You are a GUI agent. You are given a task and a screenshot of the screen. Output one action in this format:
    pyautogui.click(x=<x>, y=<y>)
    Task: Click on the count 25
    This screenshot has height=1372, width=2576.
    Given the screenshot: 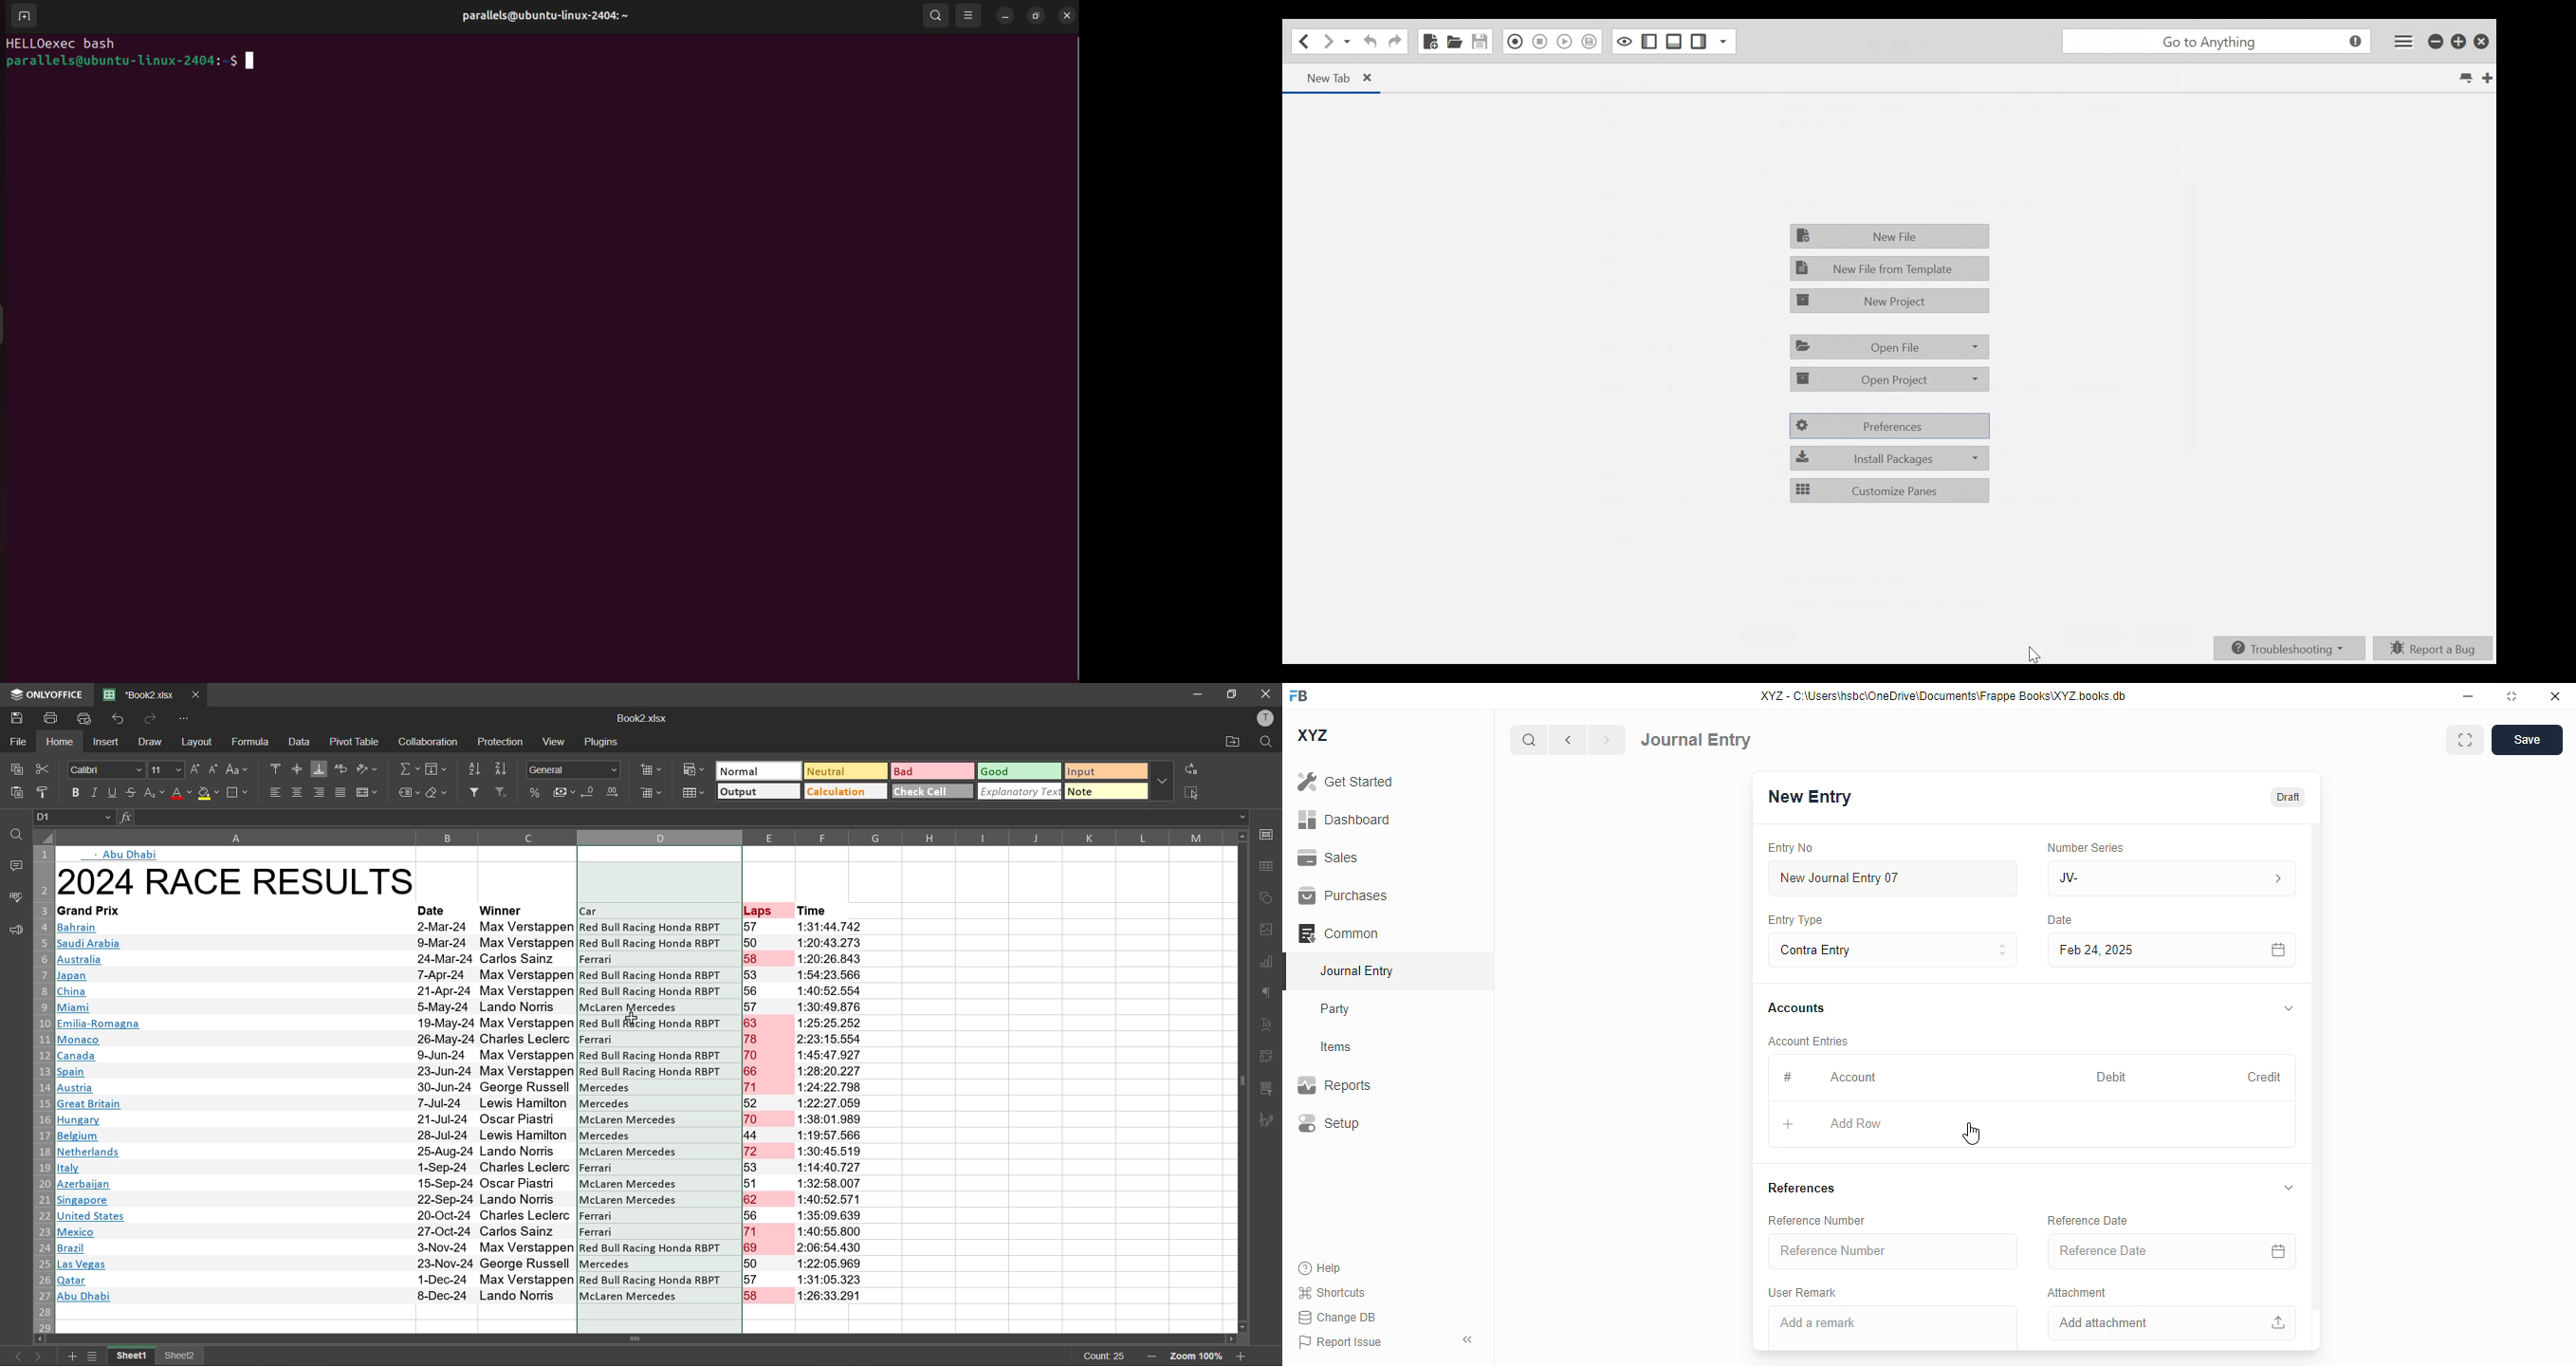 What is the action you would take?
    pyautogui.click(x=1102, y=1356)
    